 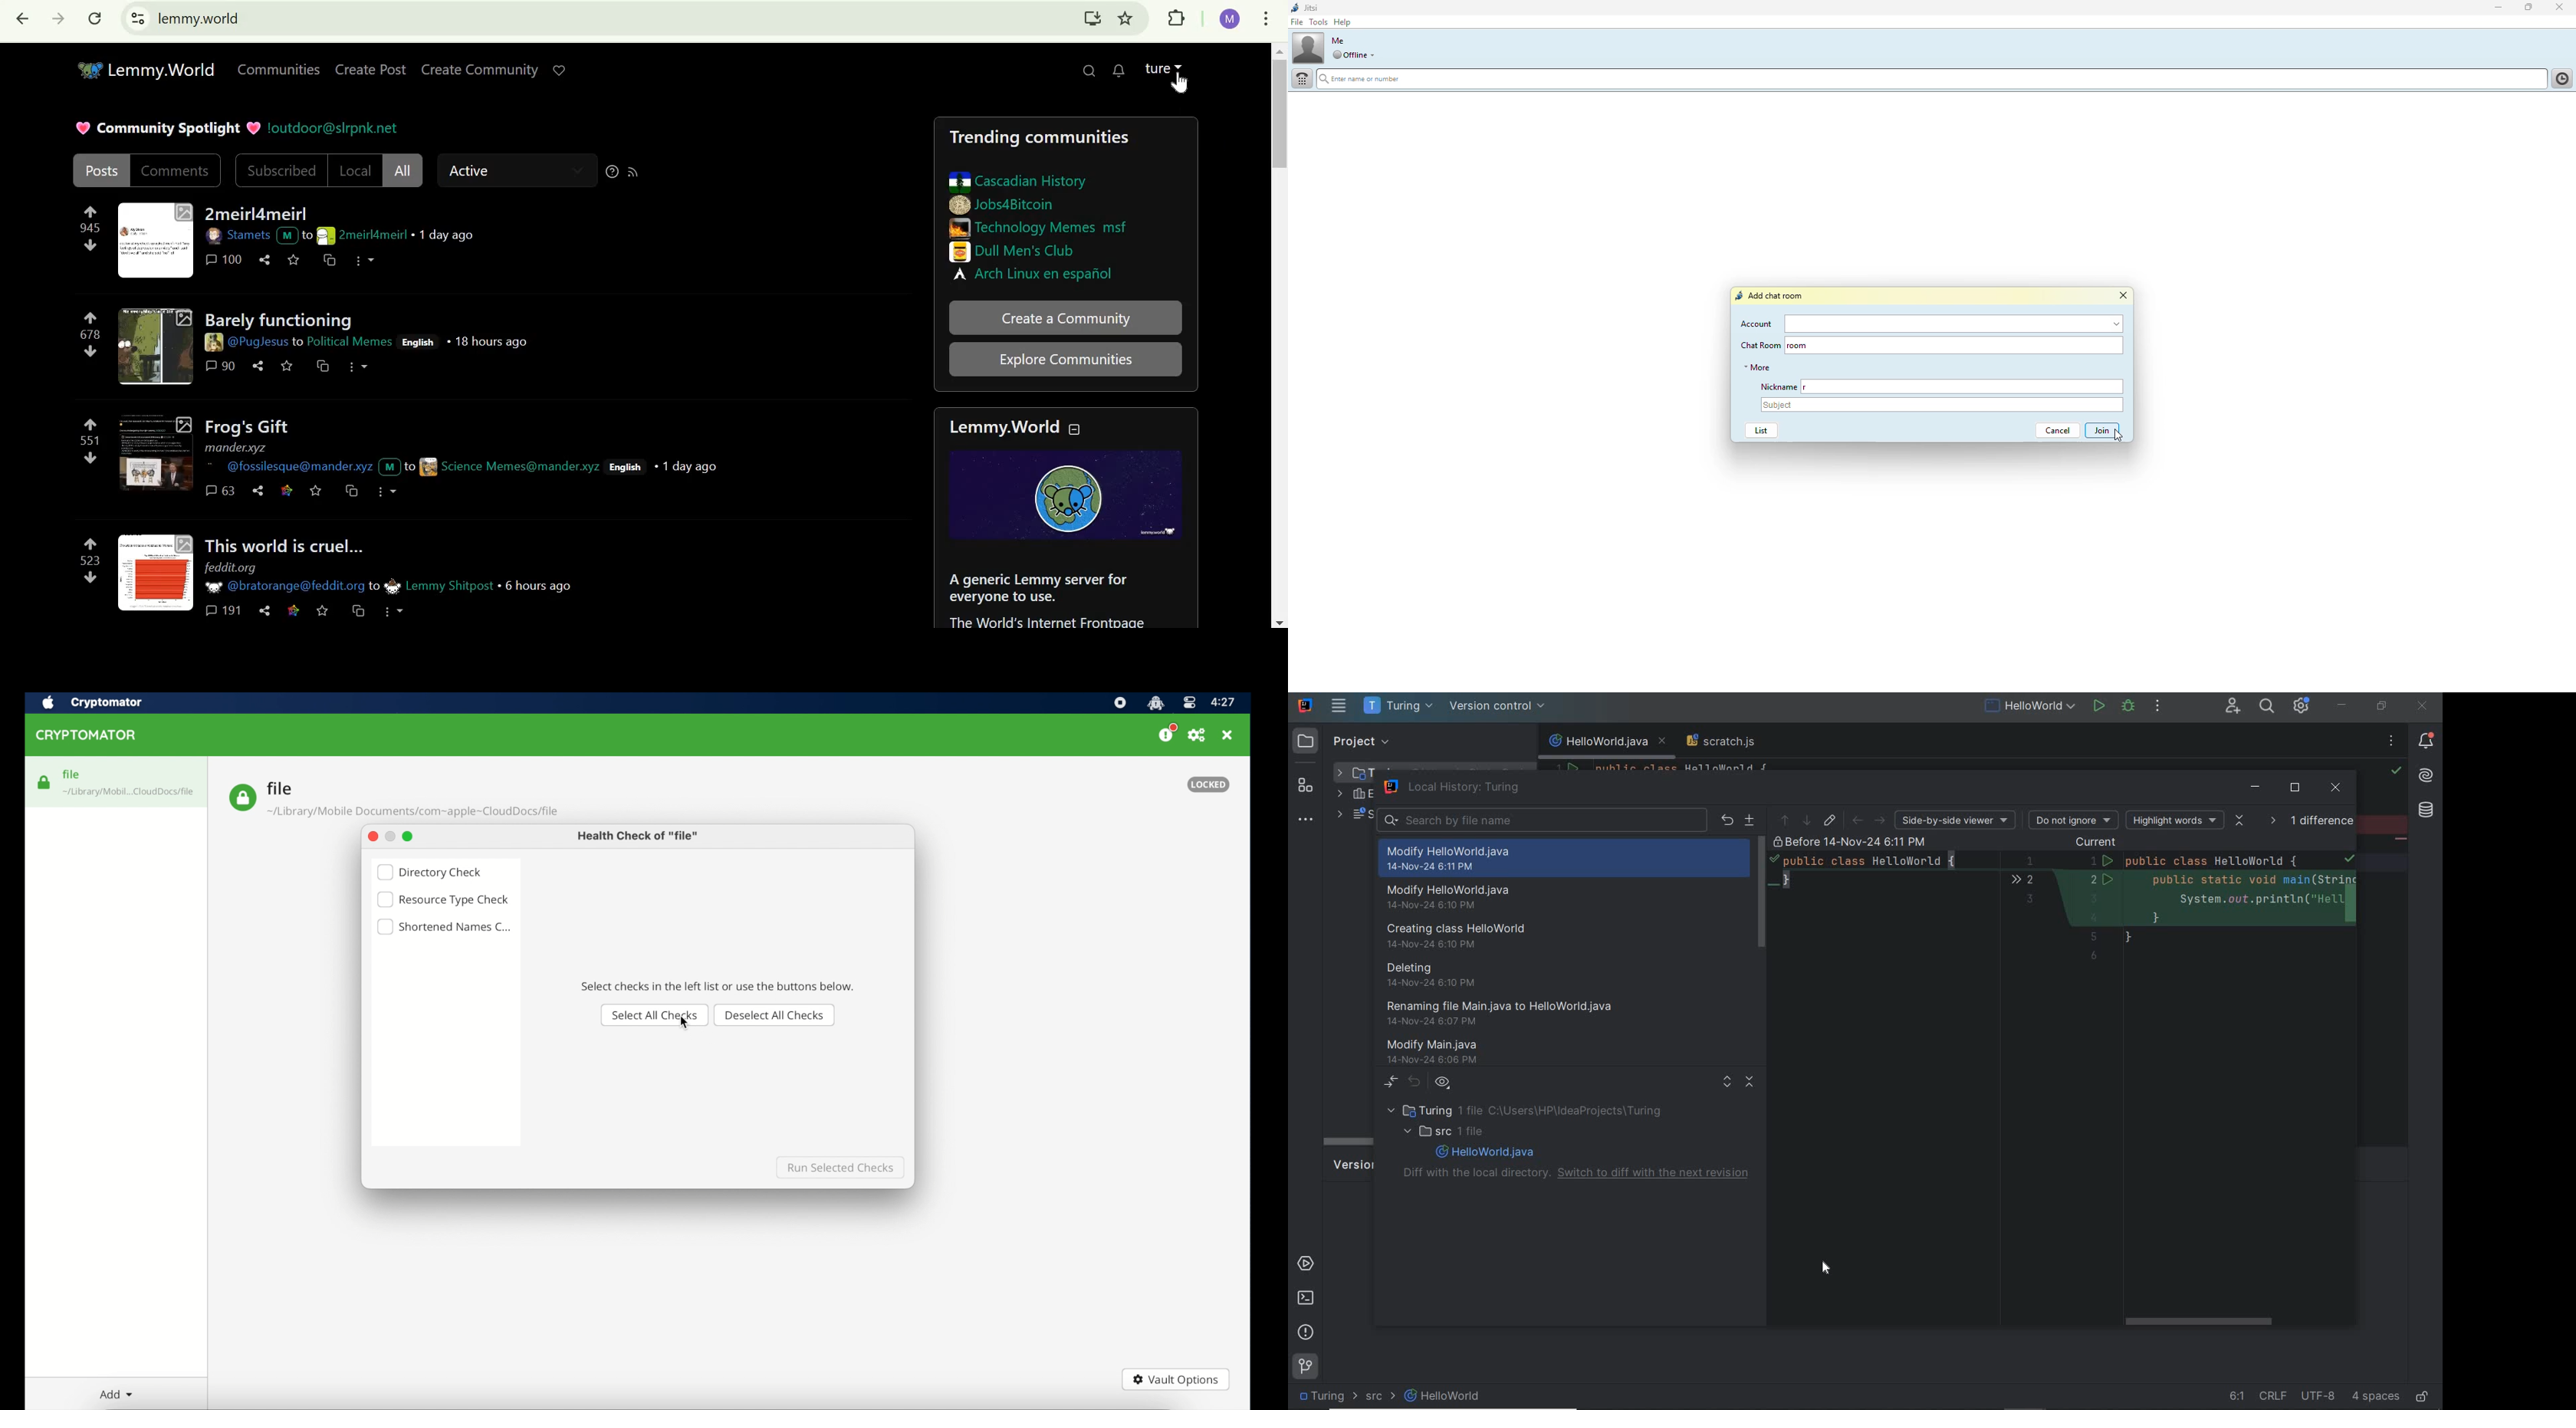 What do you see at coordinates (1443, 1084) in the screenshot?
I see `group by` at bounding box center [1443, 1084].